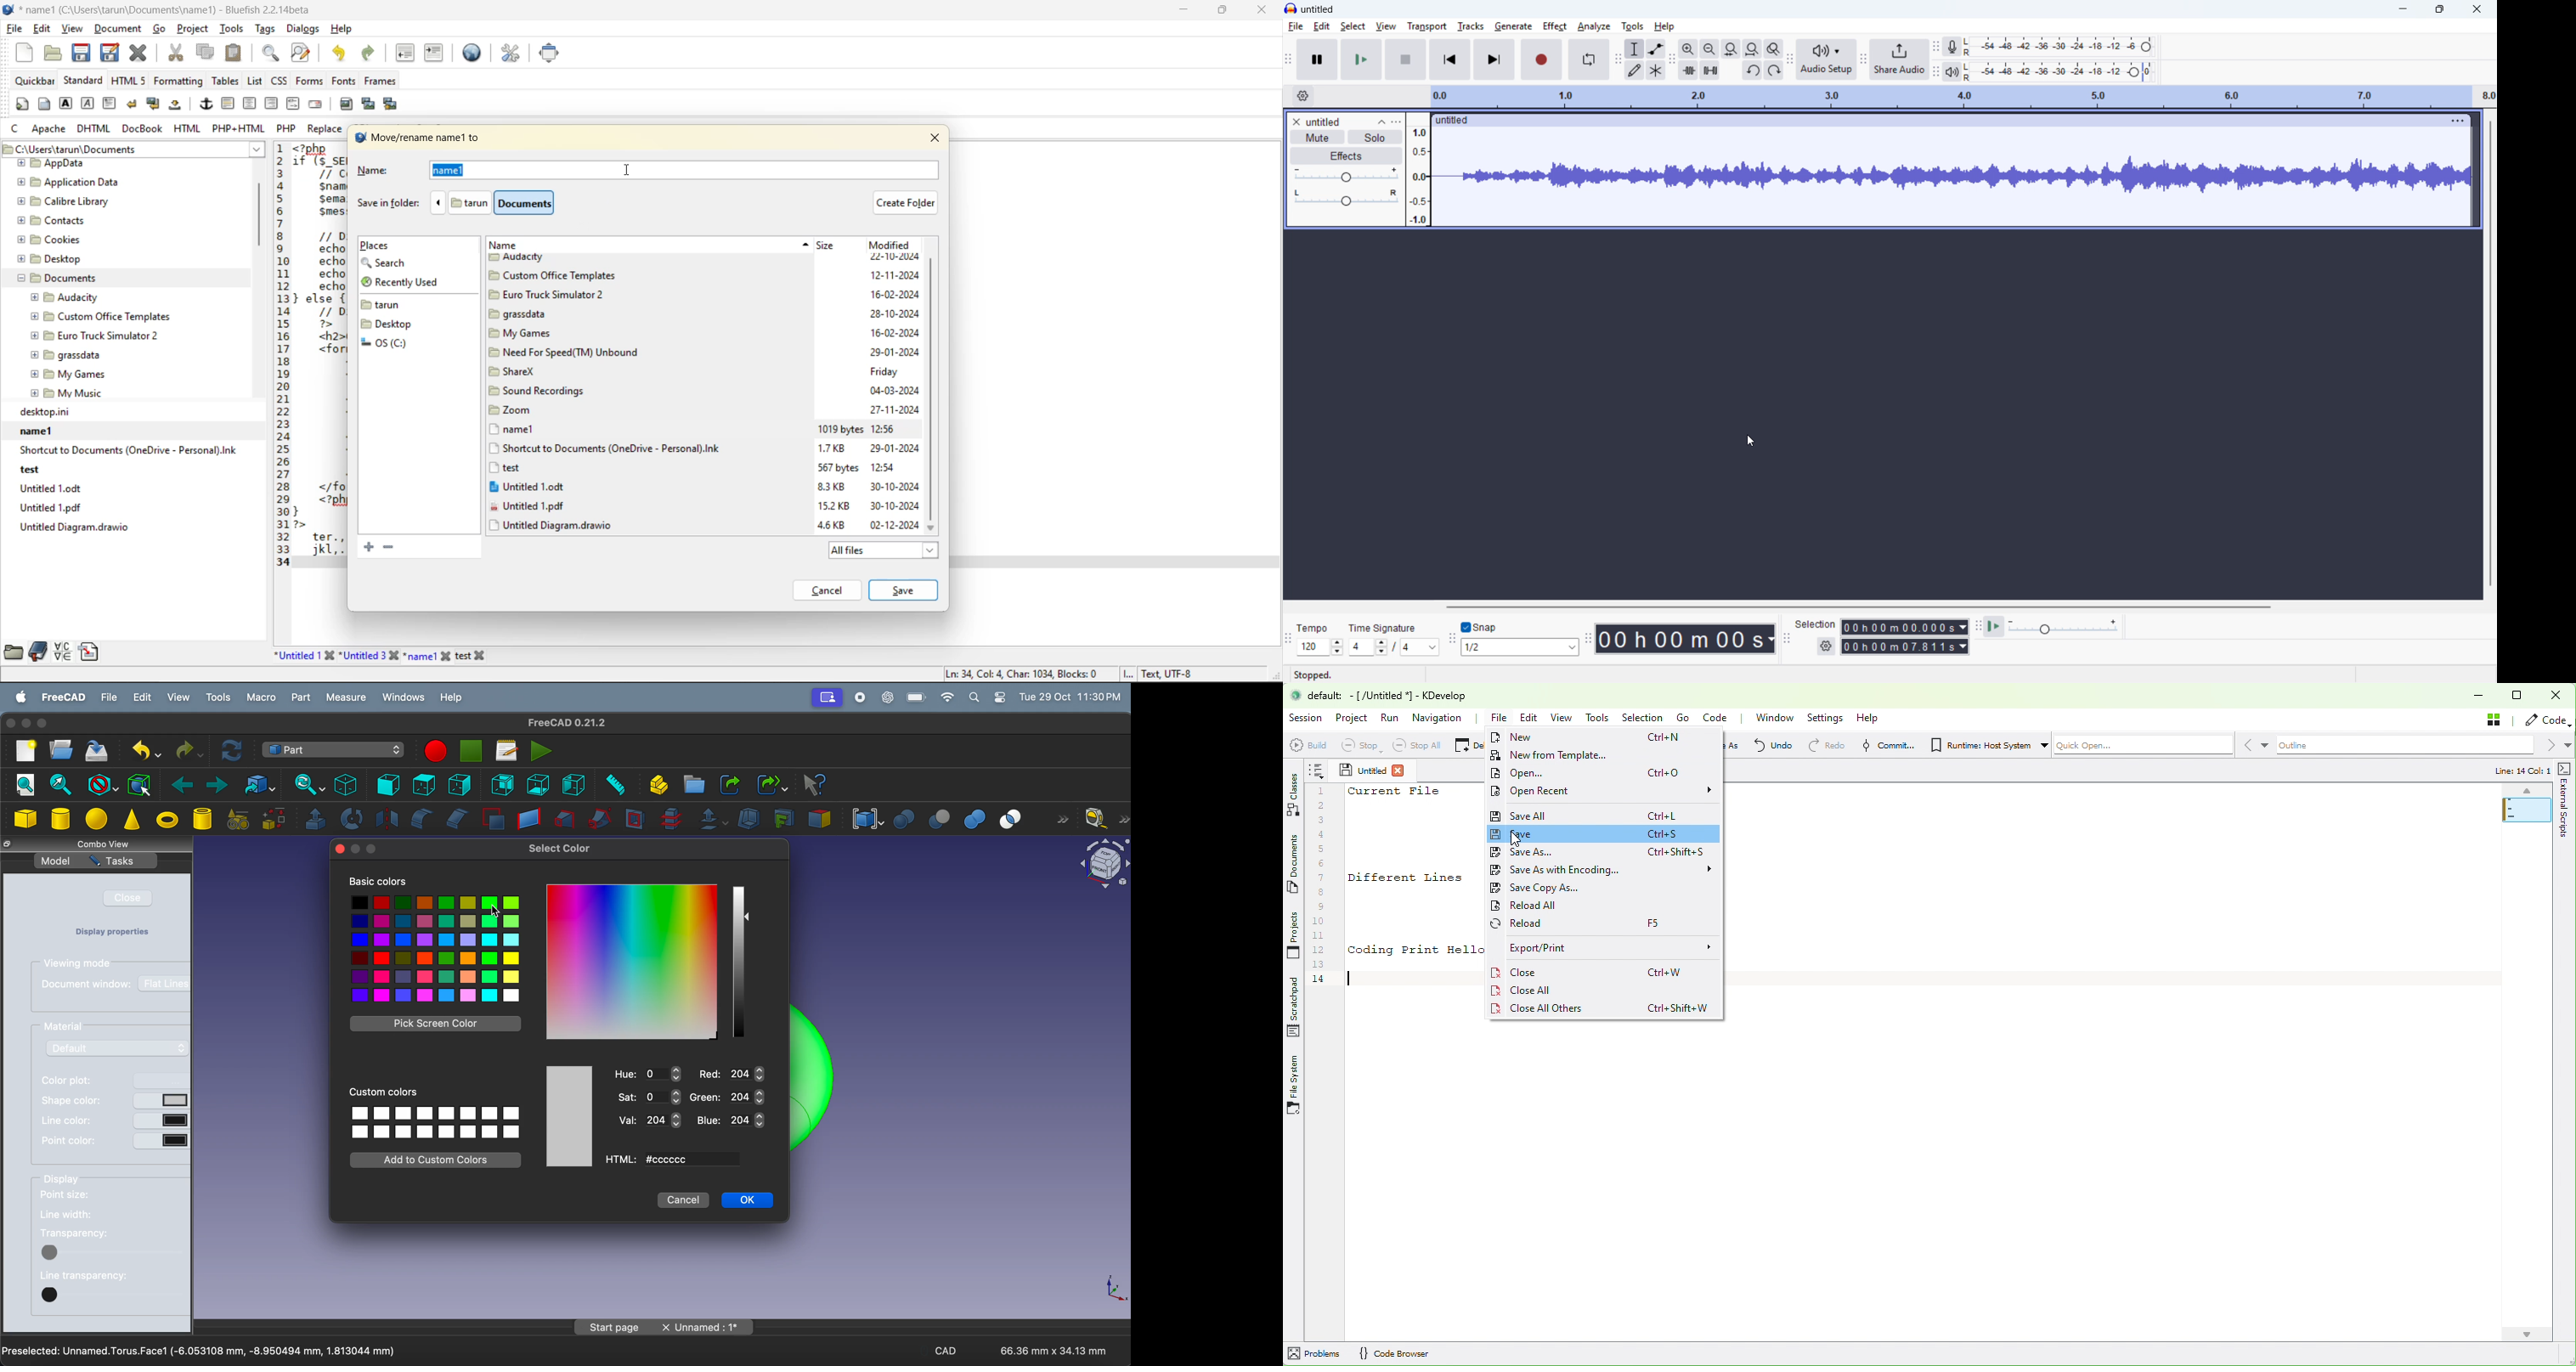  I want to click on select, so click(1354, 27).